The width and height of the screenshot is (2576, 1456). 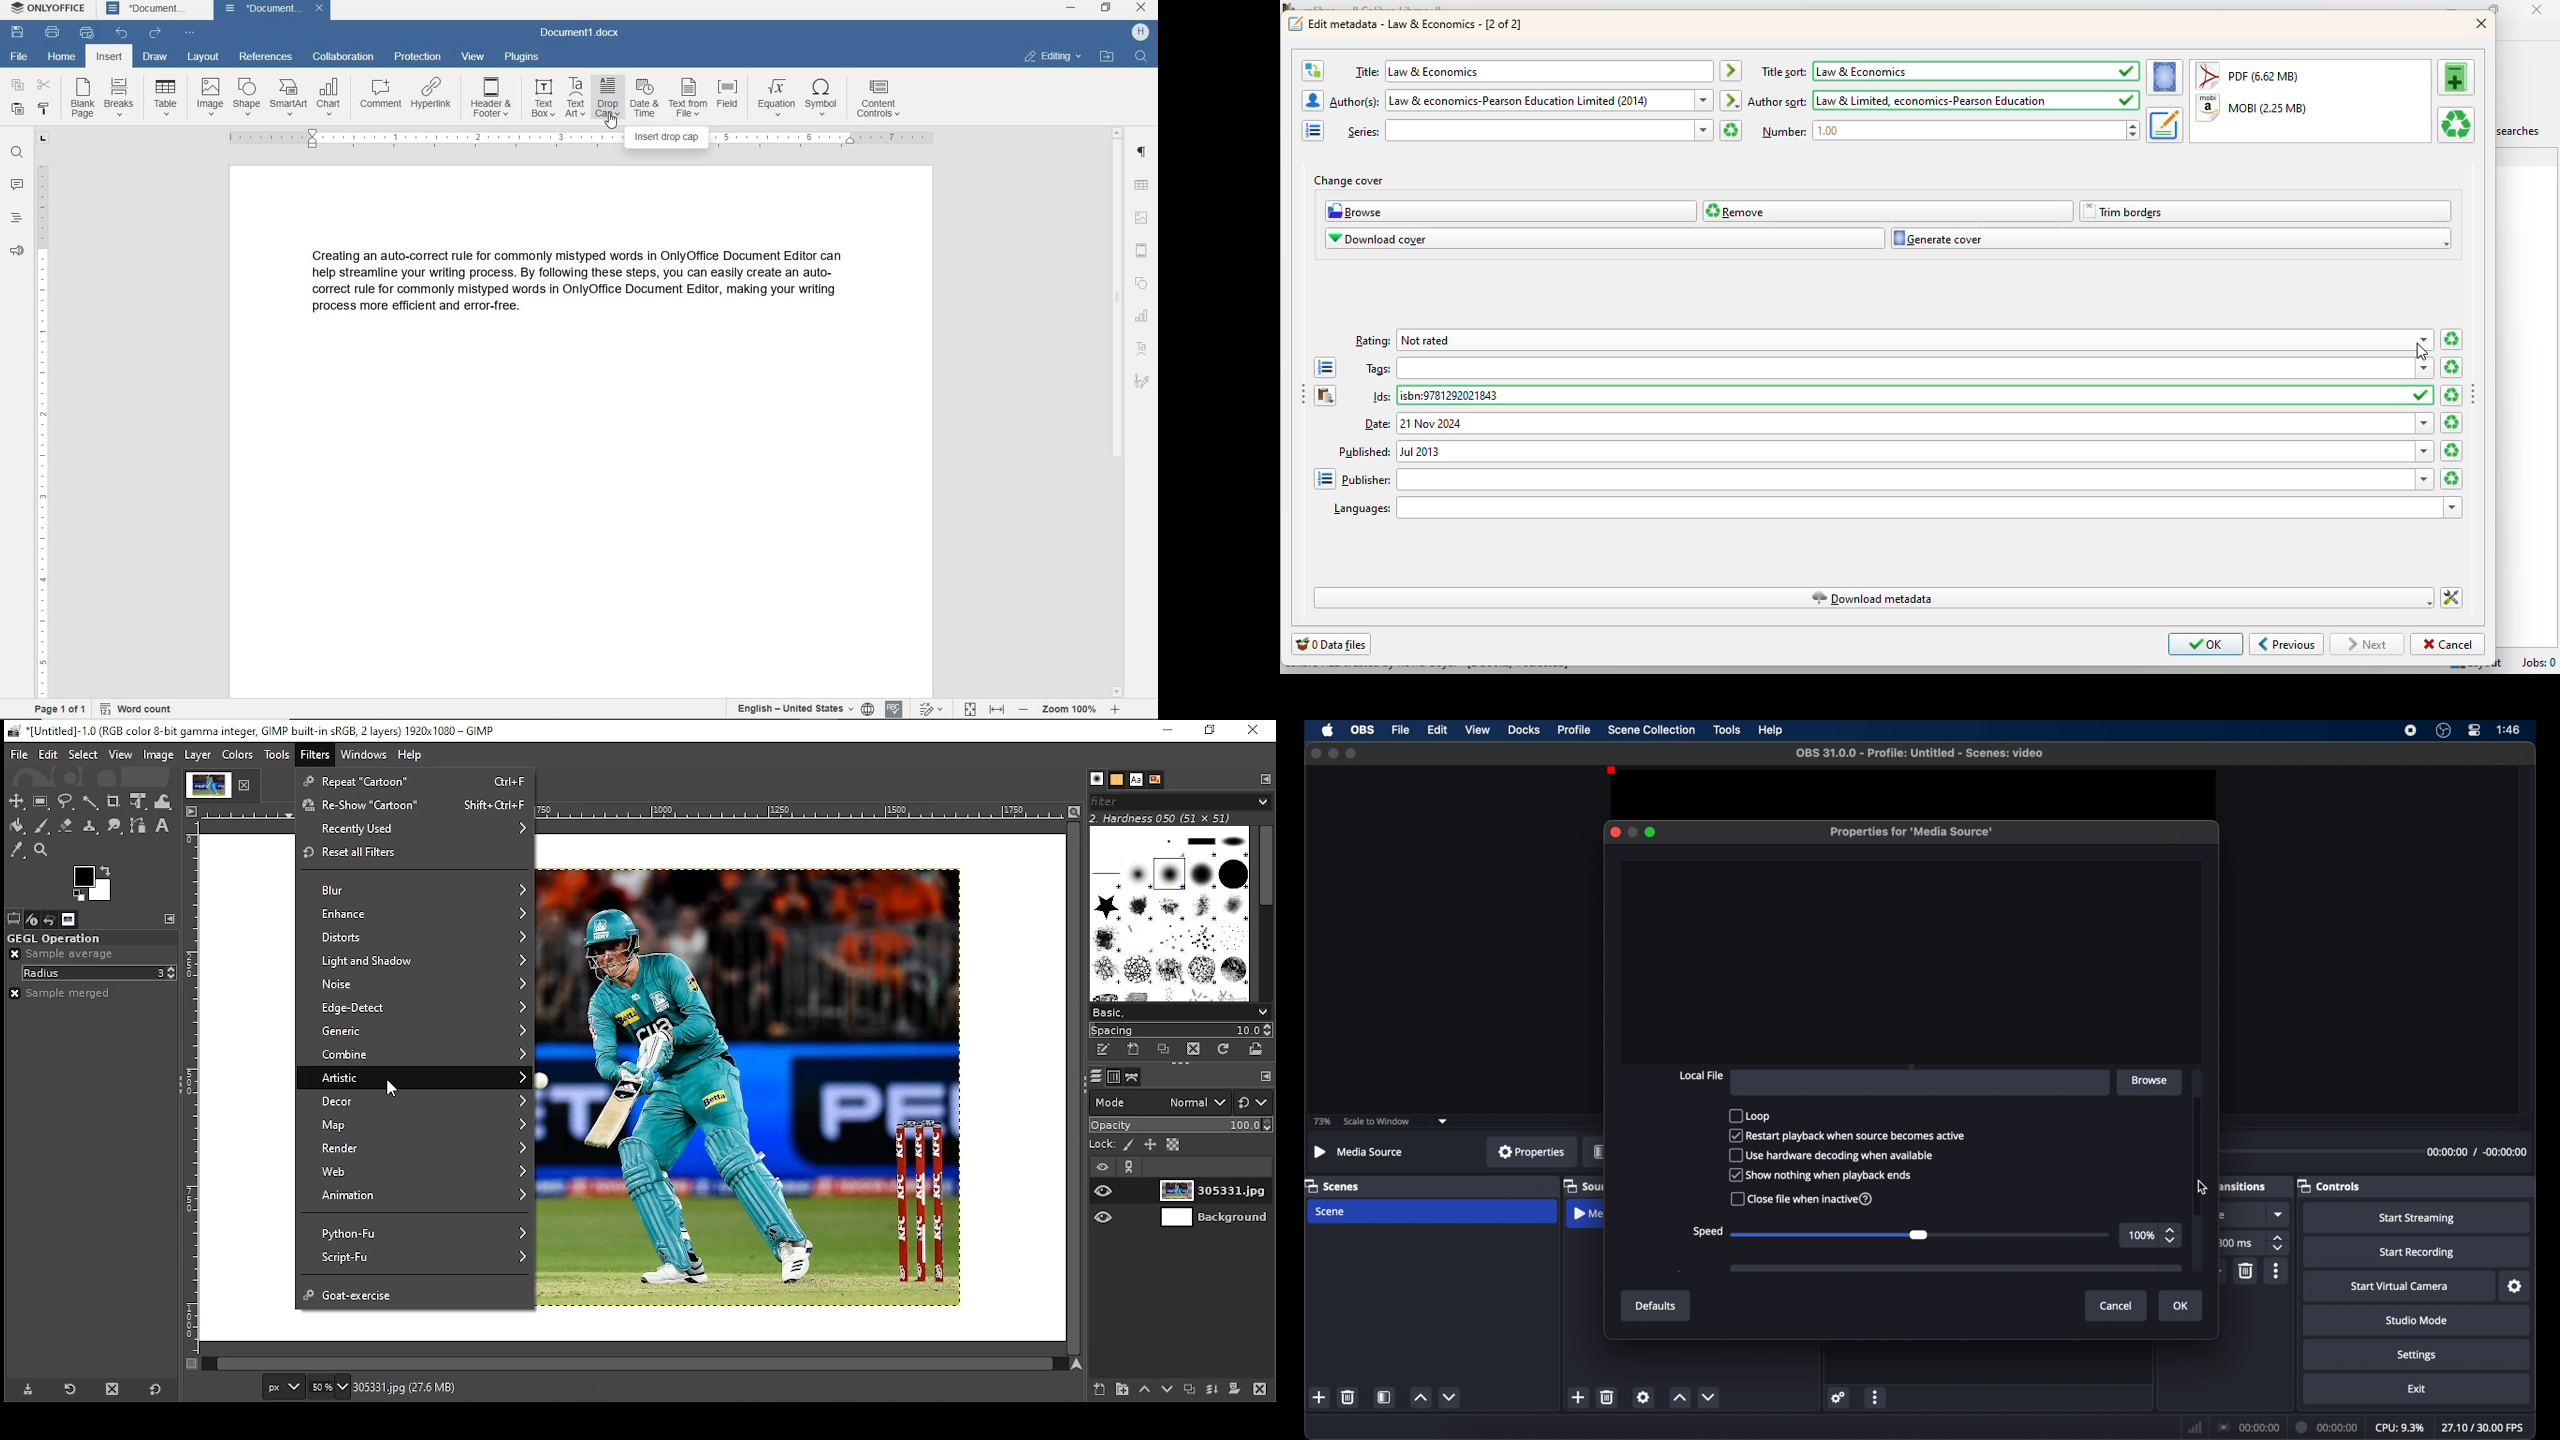 What do you see at coordinates (1839, 1397) in the screenshot?
I see `settings` at bounding box center [1839, 1397].